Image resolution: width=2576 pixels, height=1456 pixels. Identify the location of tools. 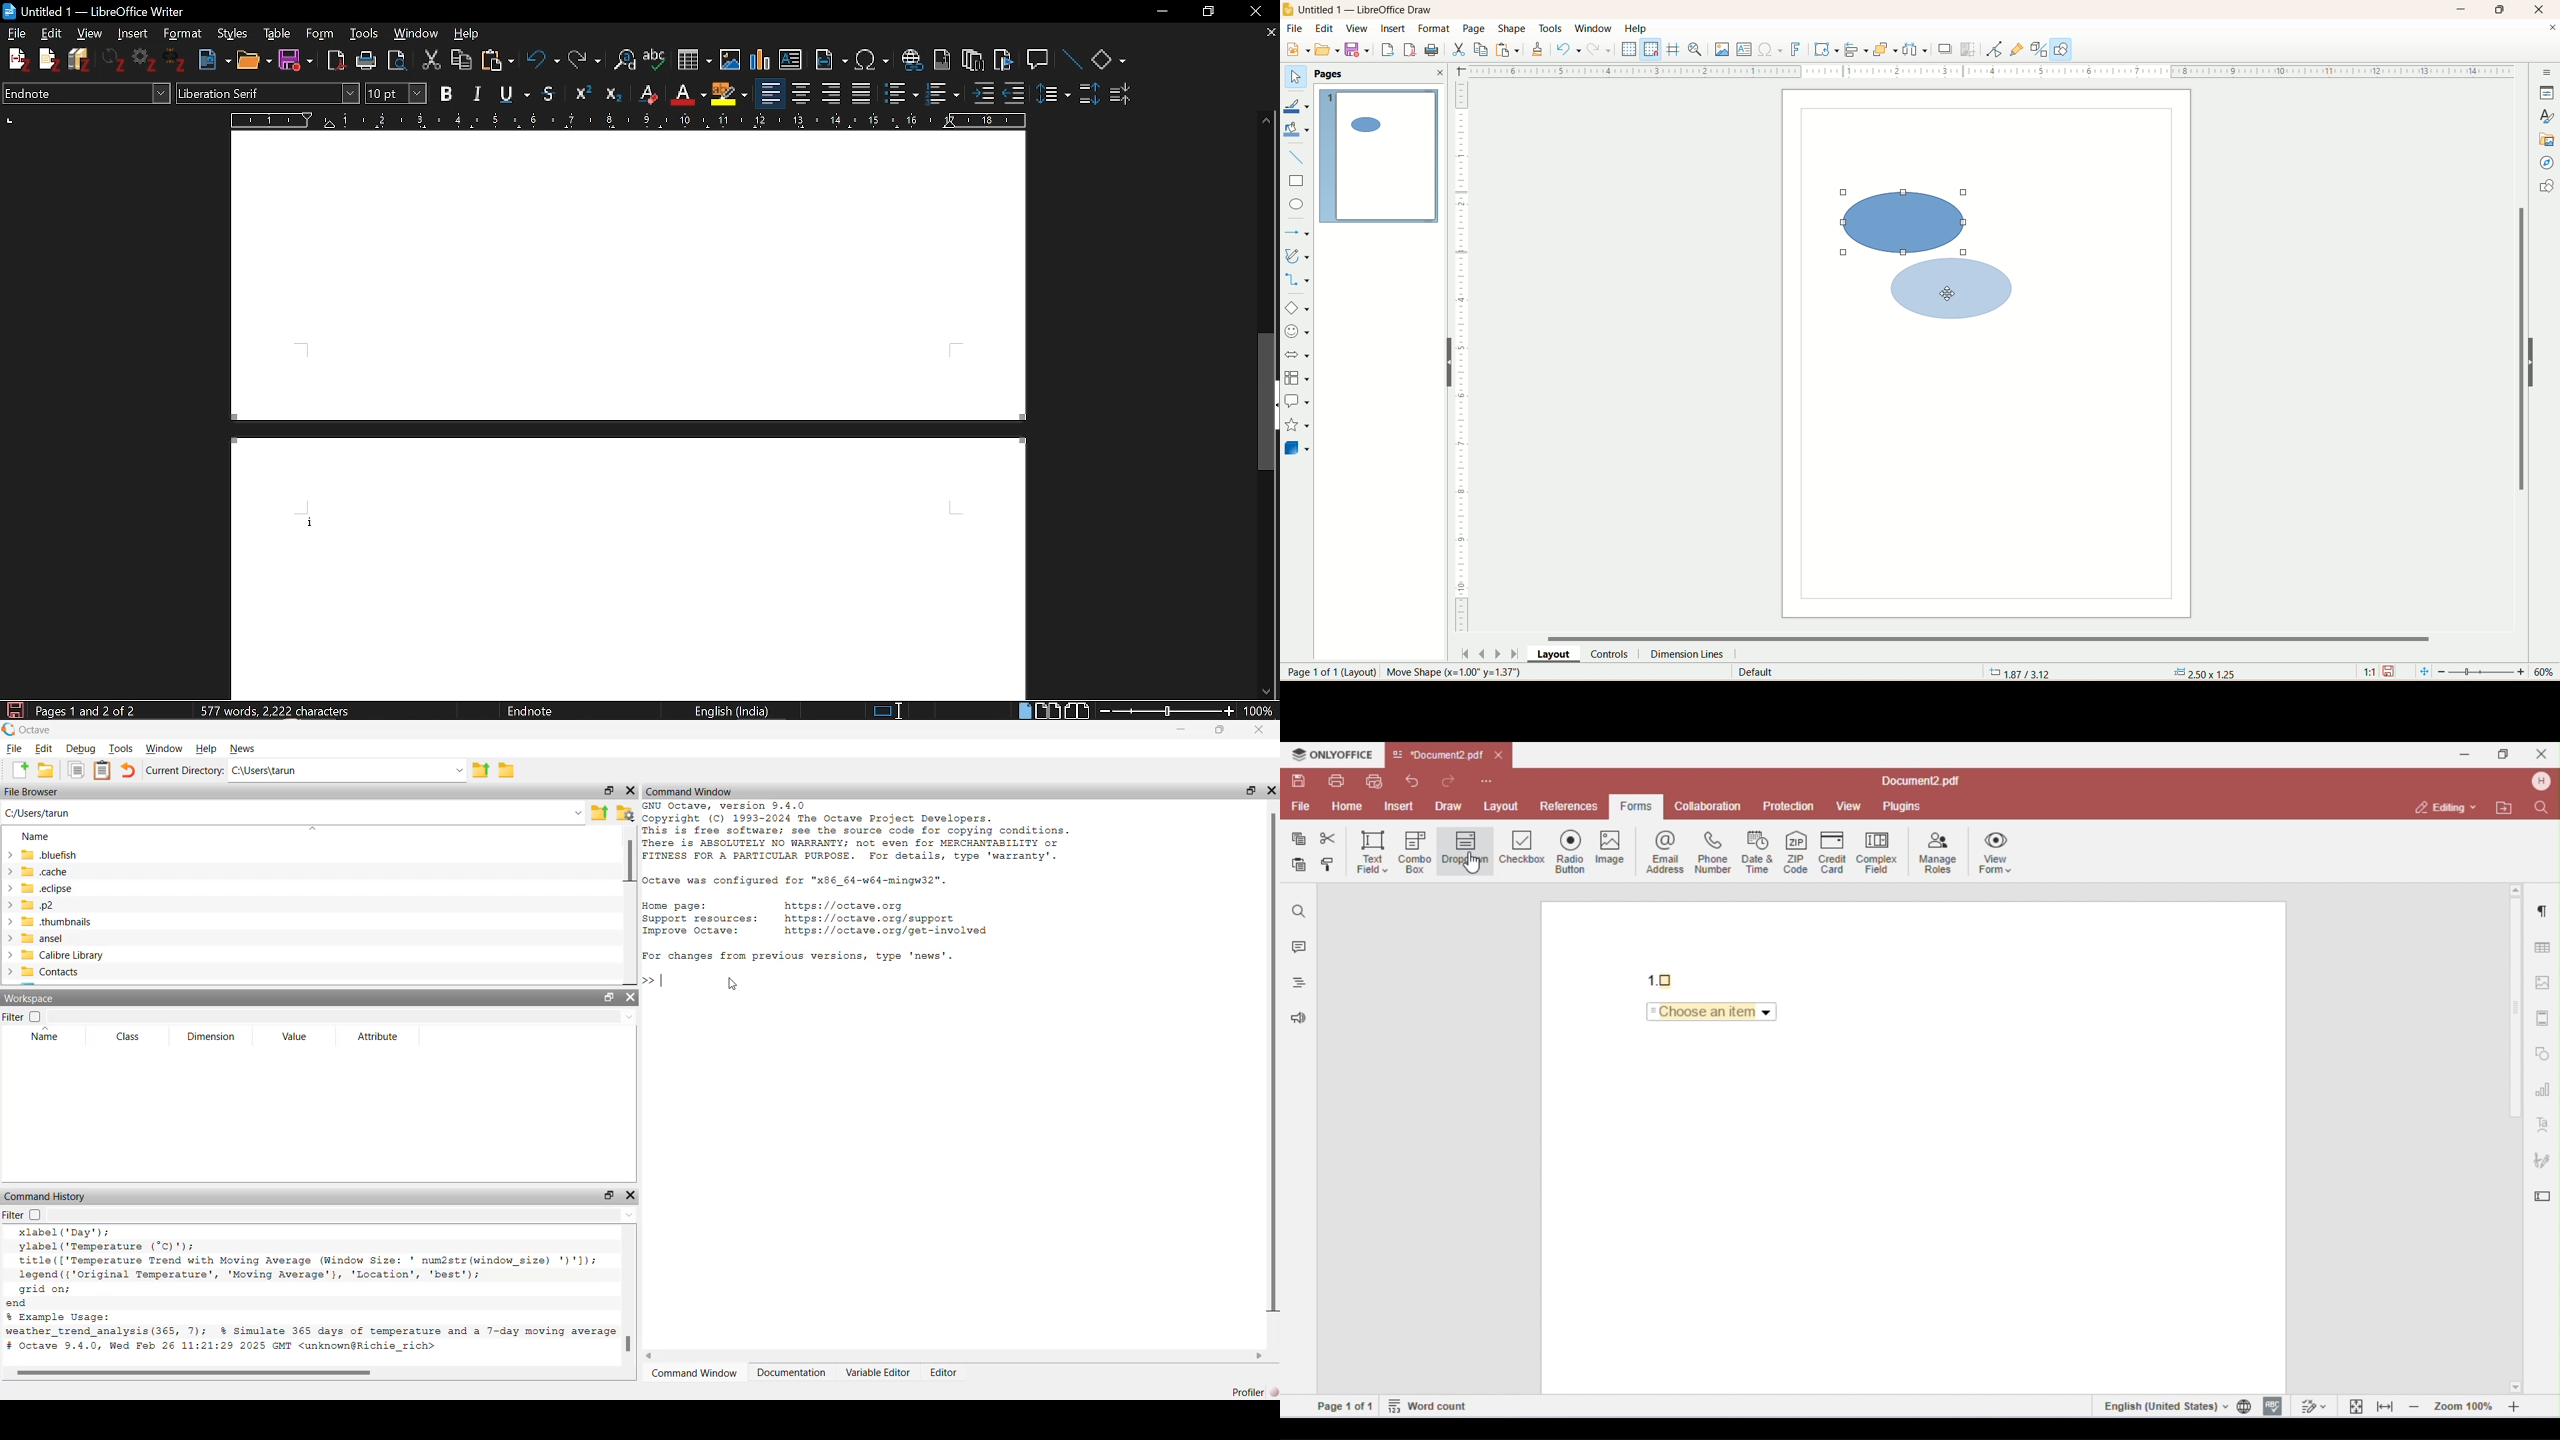
(1551, 30).